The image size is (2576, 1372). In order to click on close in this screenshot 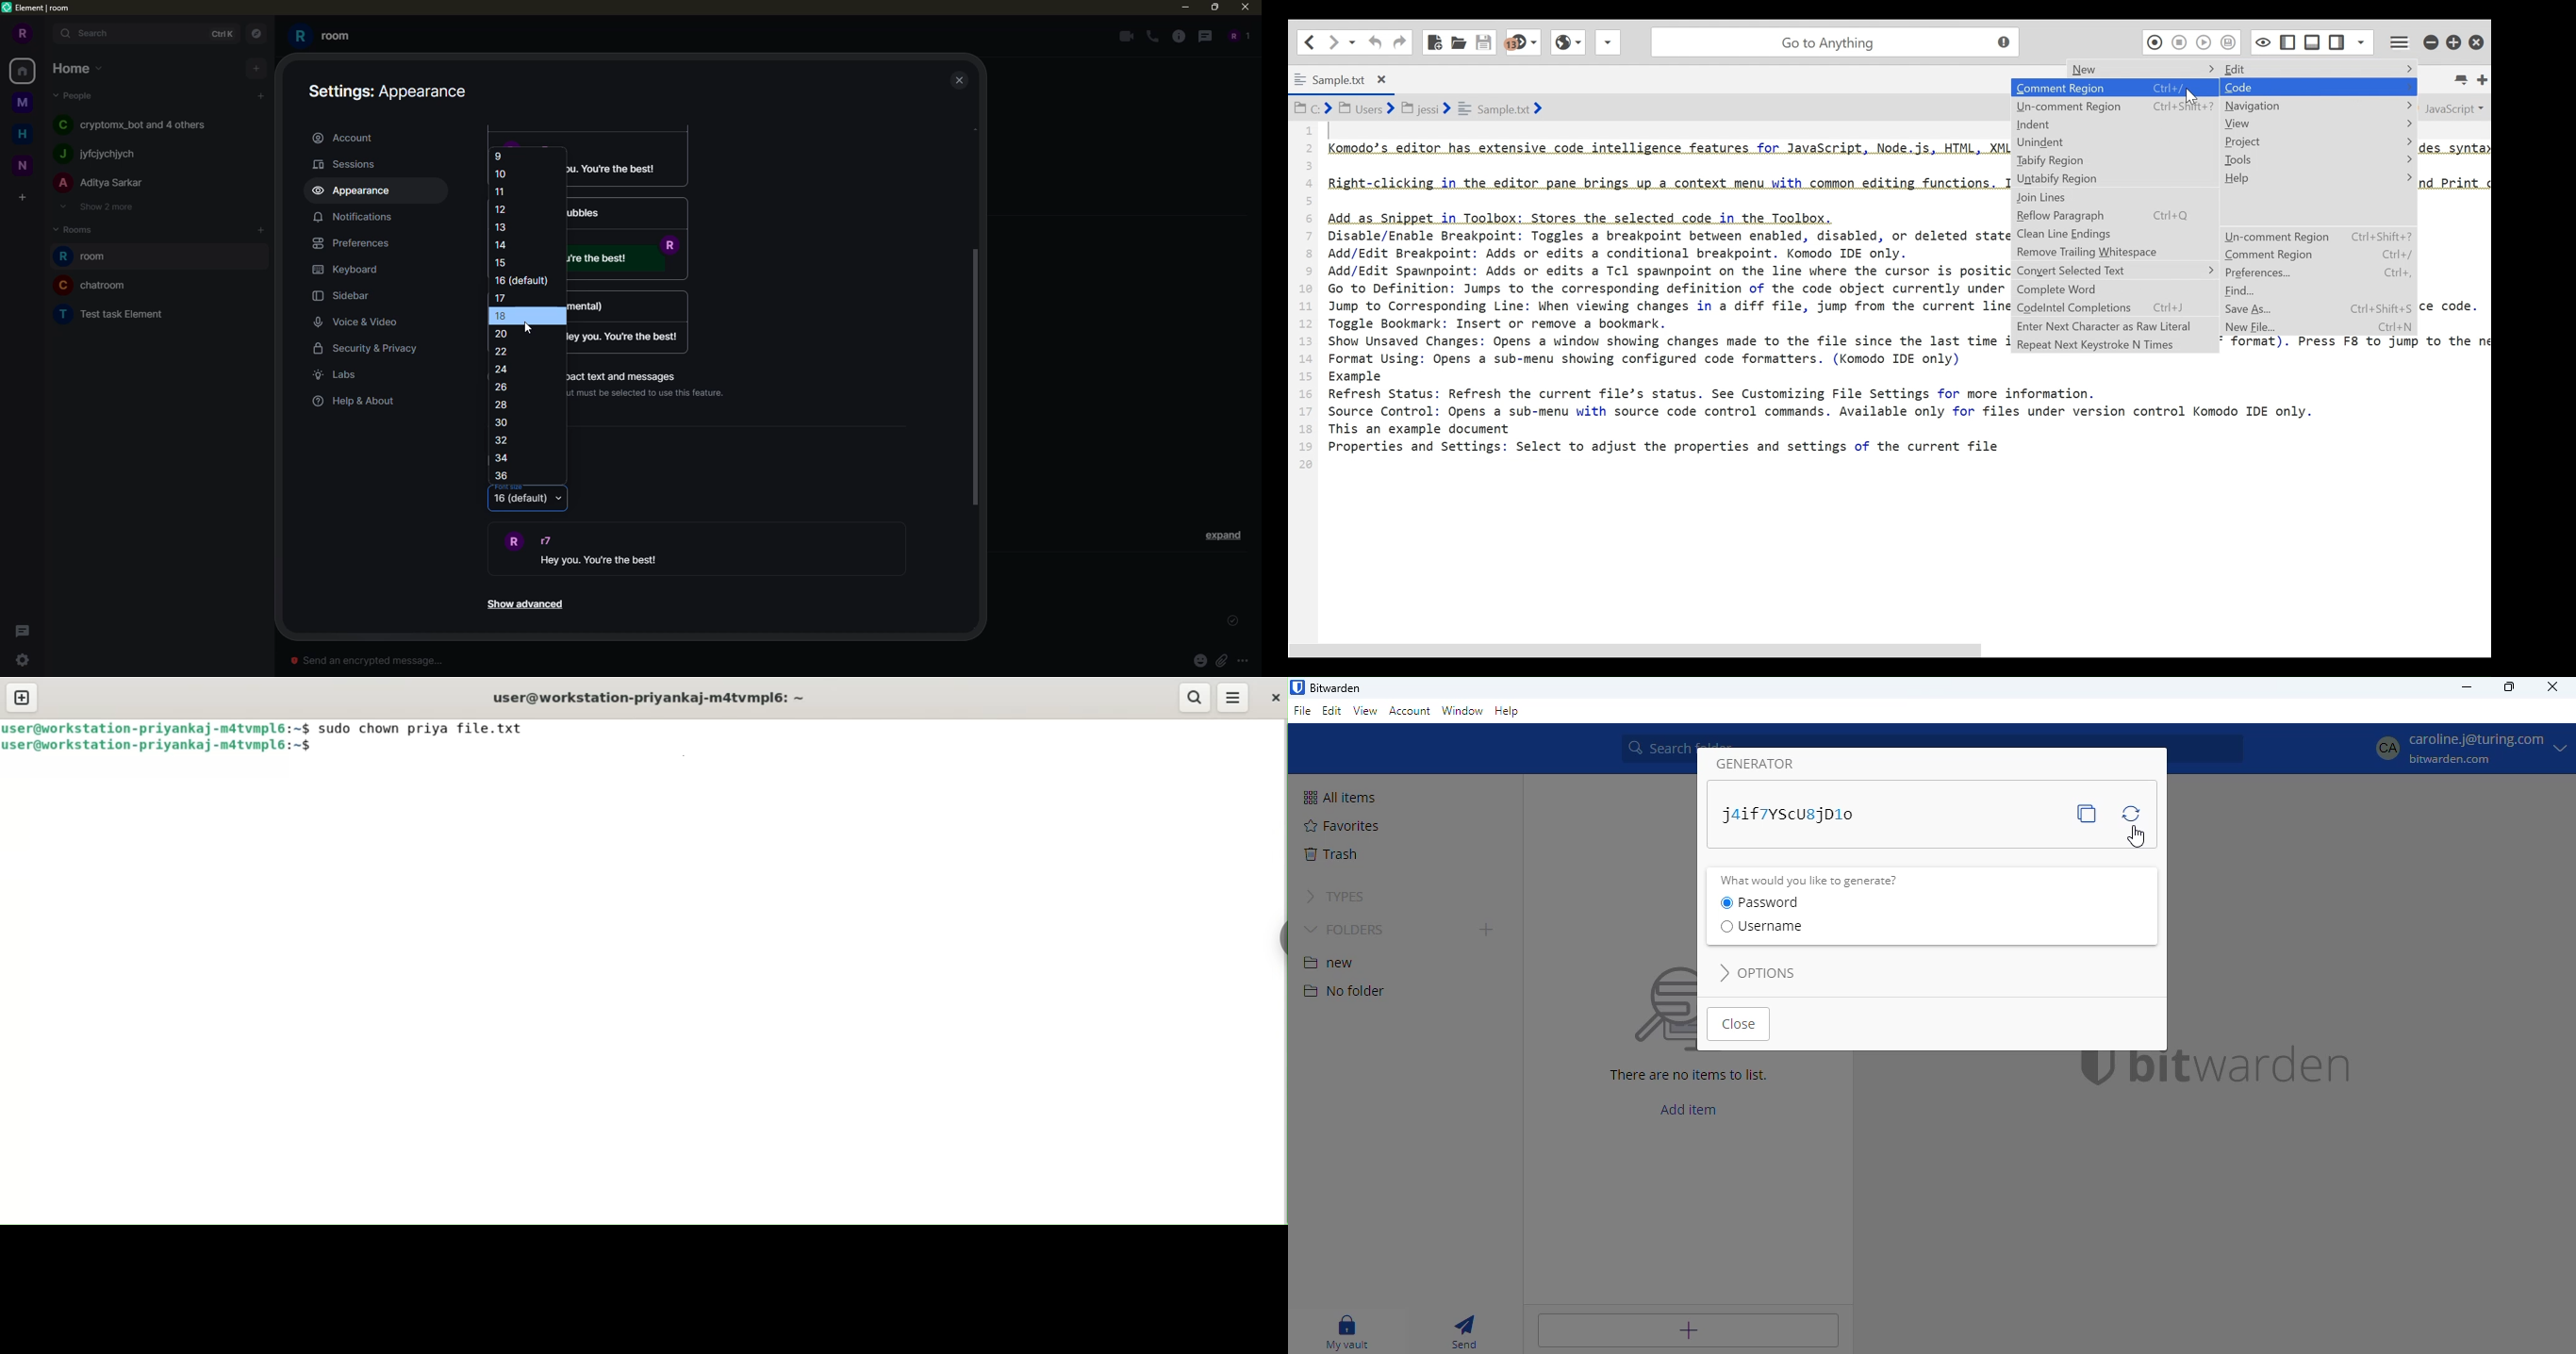, I will do `click(1248, 7)`.